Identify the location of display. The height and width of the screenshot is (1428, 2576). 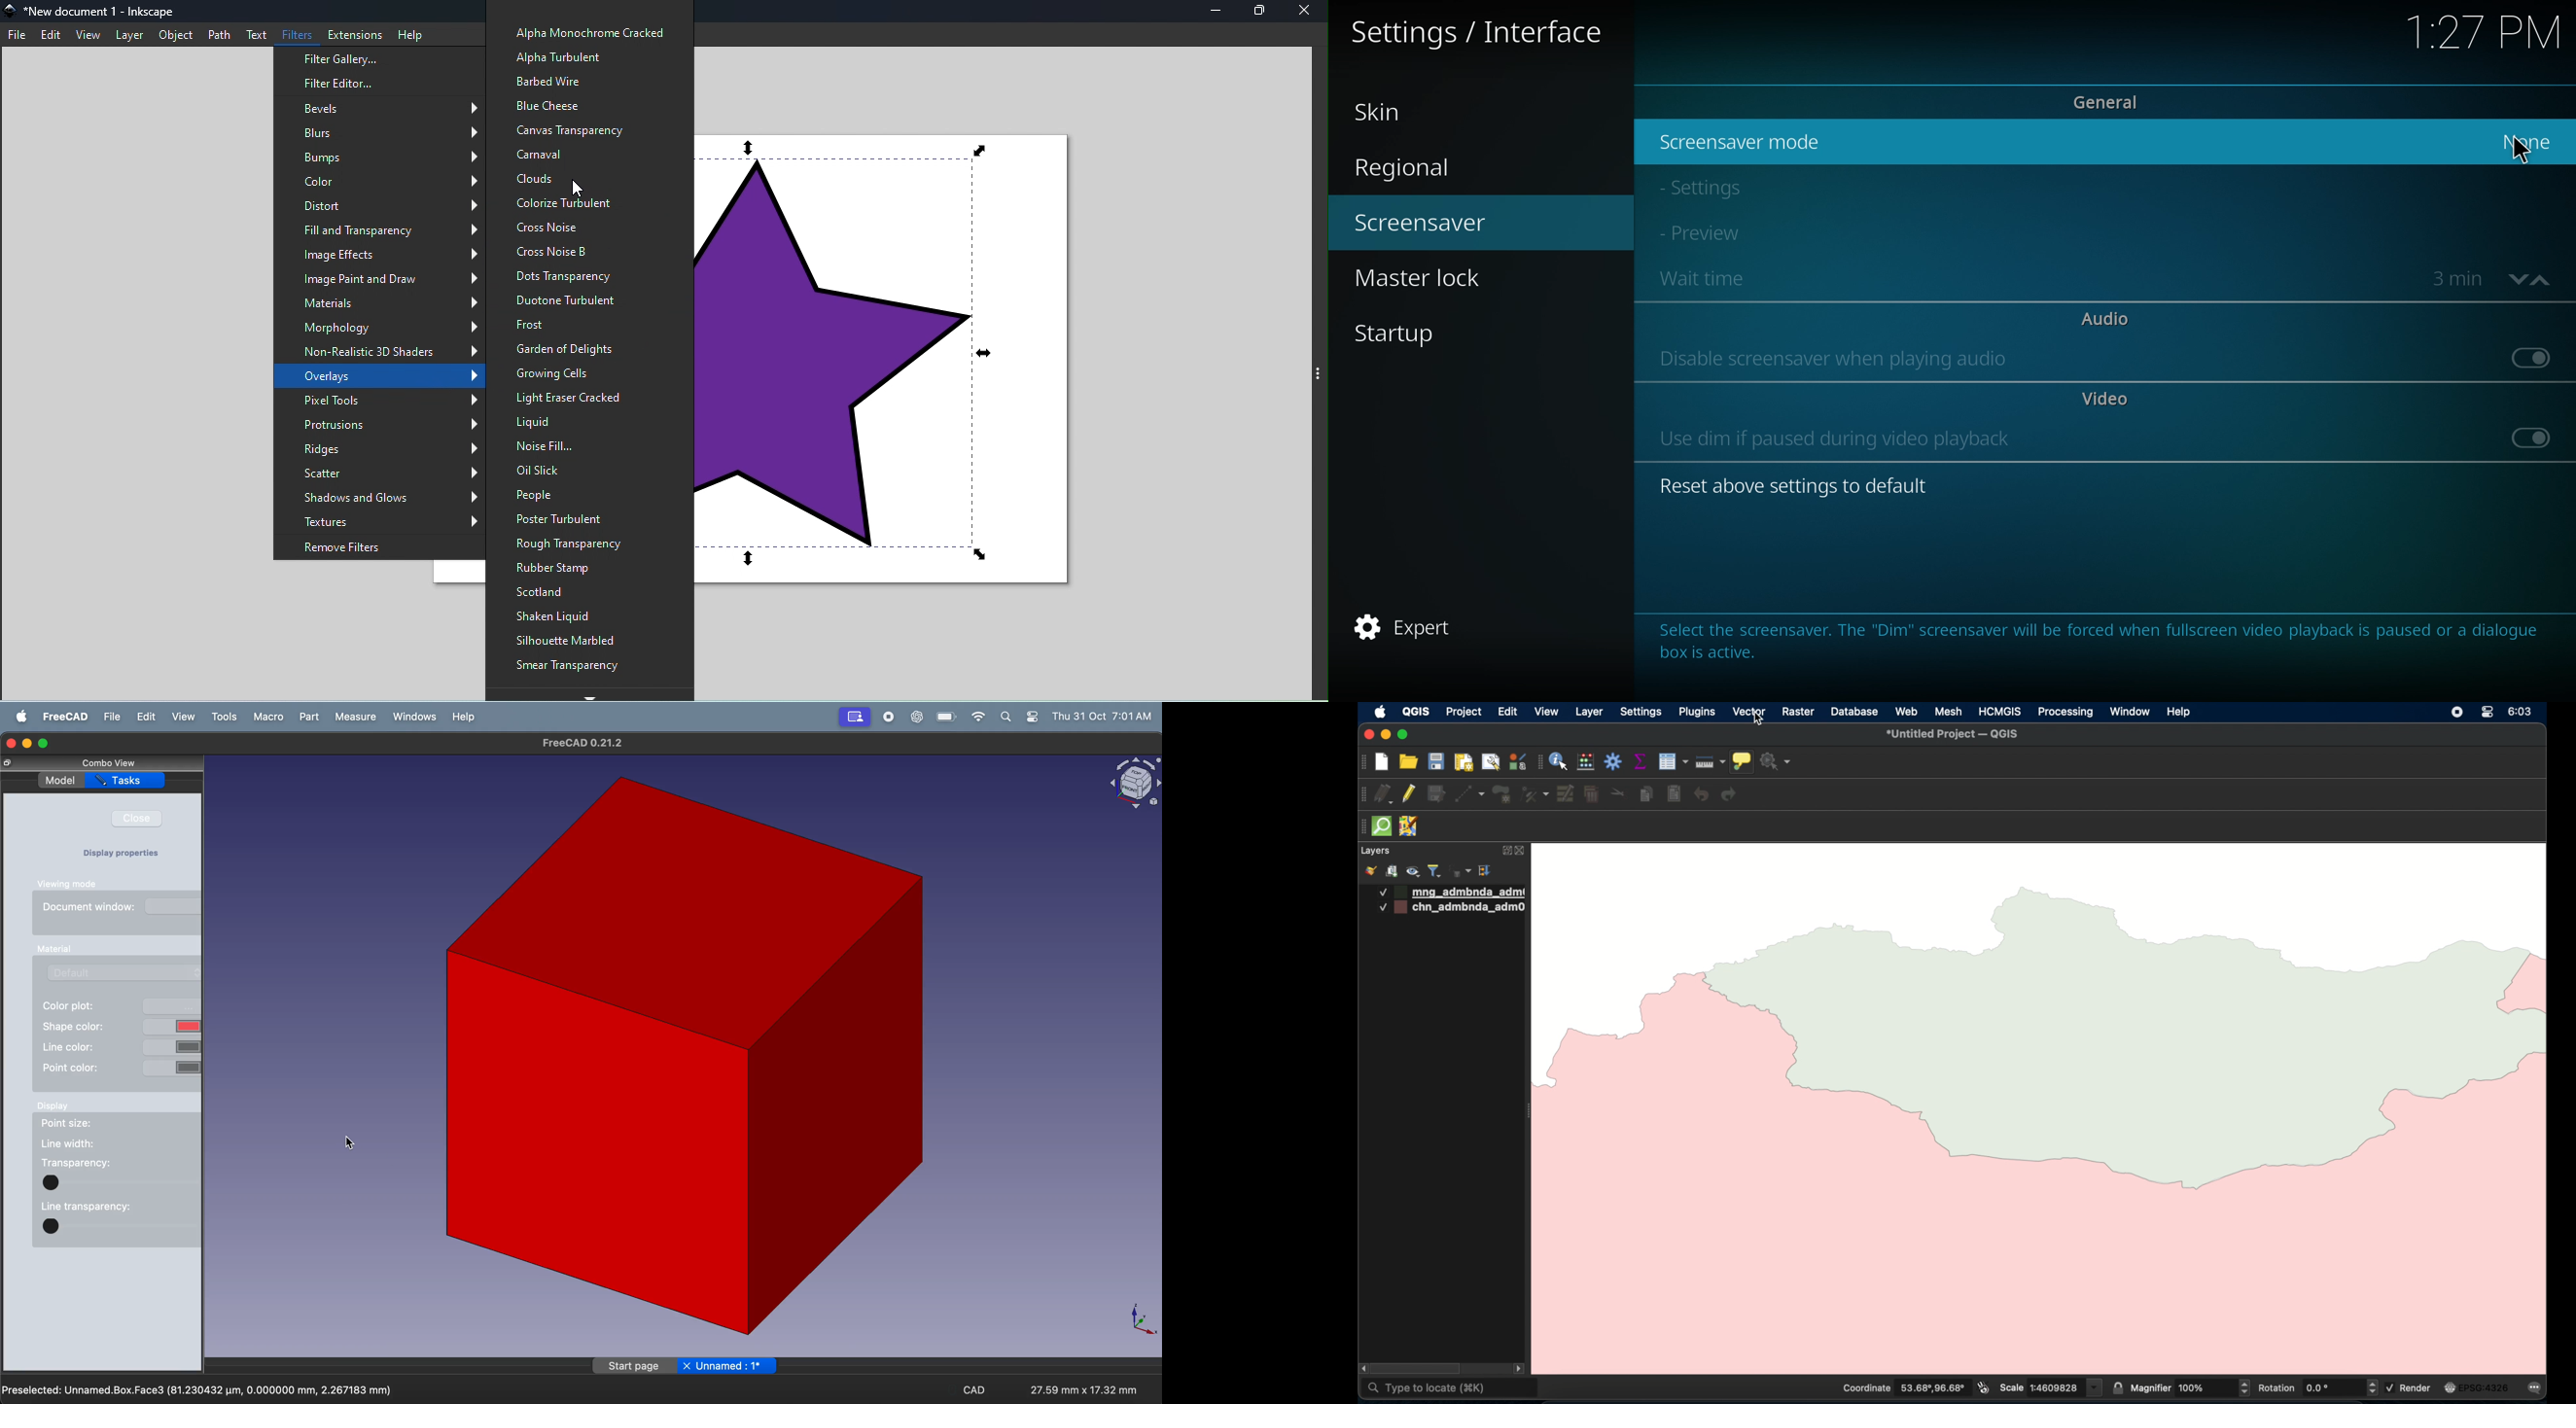
(55, 1108).